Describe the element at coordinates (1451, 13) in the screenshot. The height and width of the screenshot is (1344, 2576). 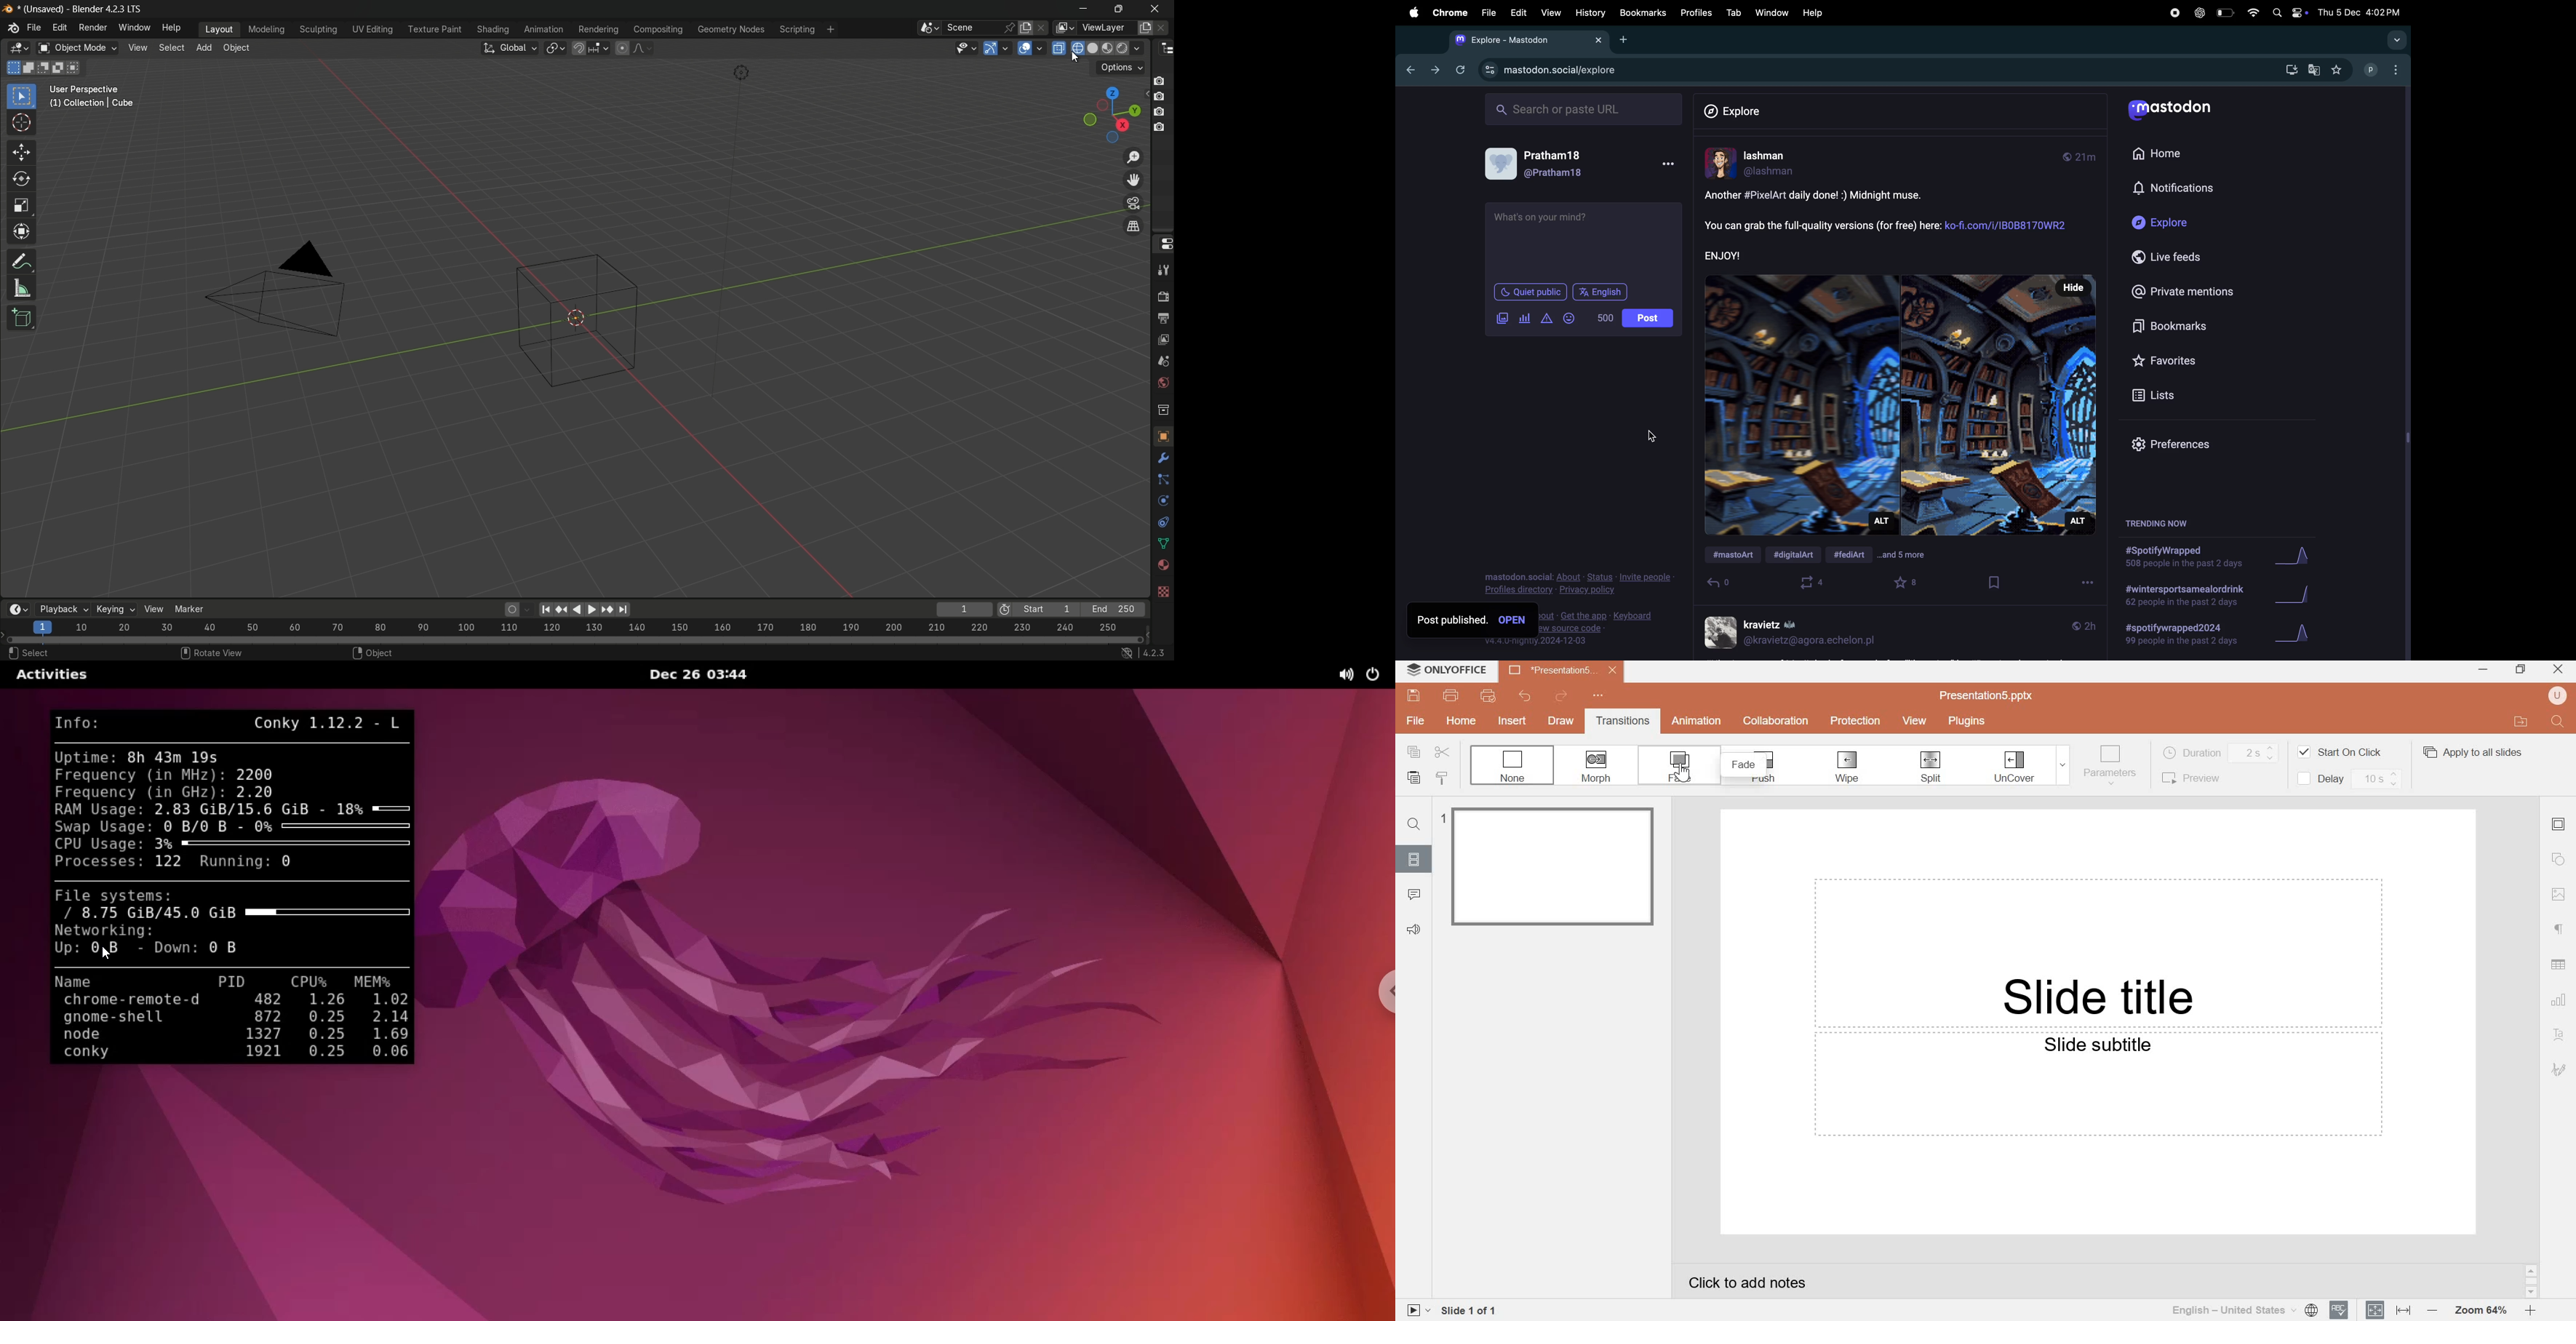
I see `chrome` at that location.